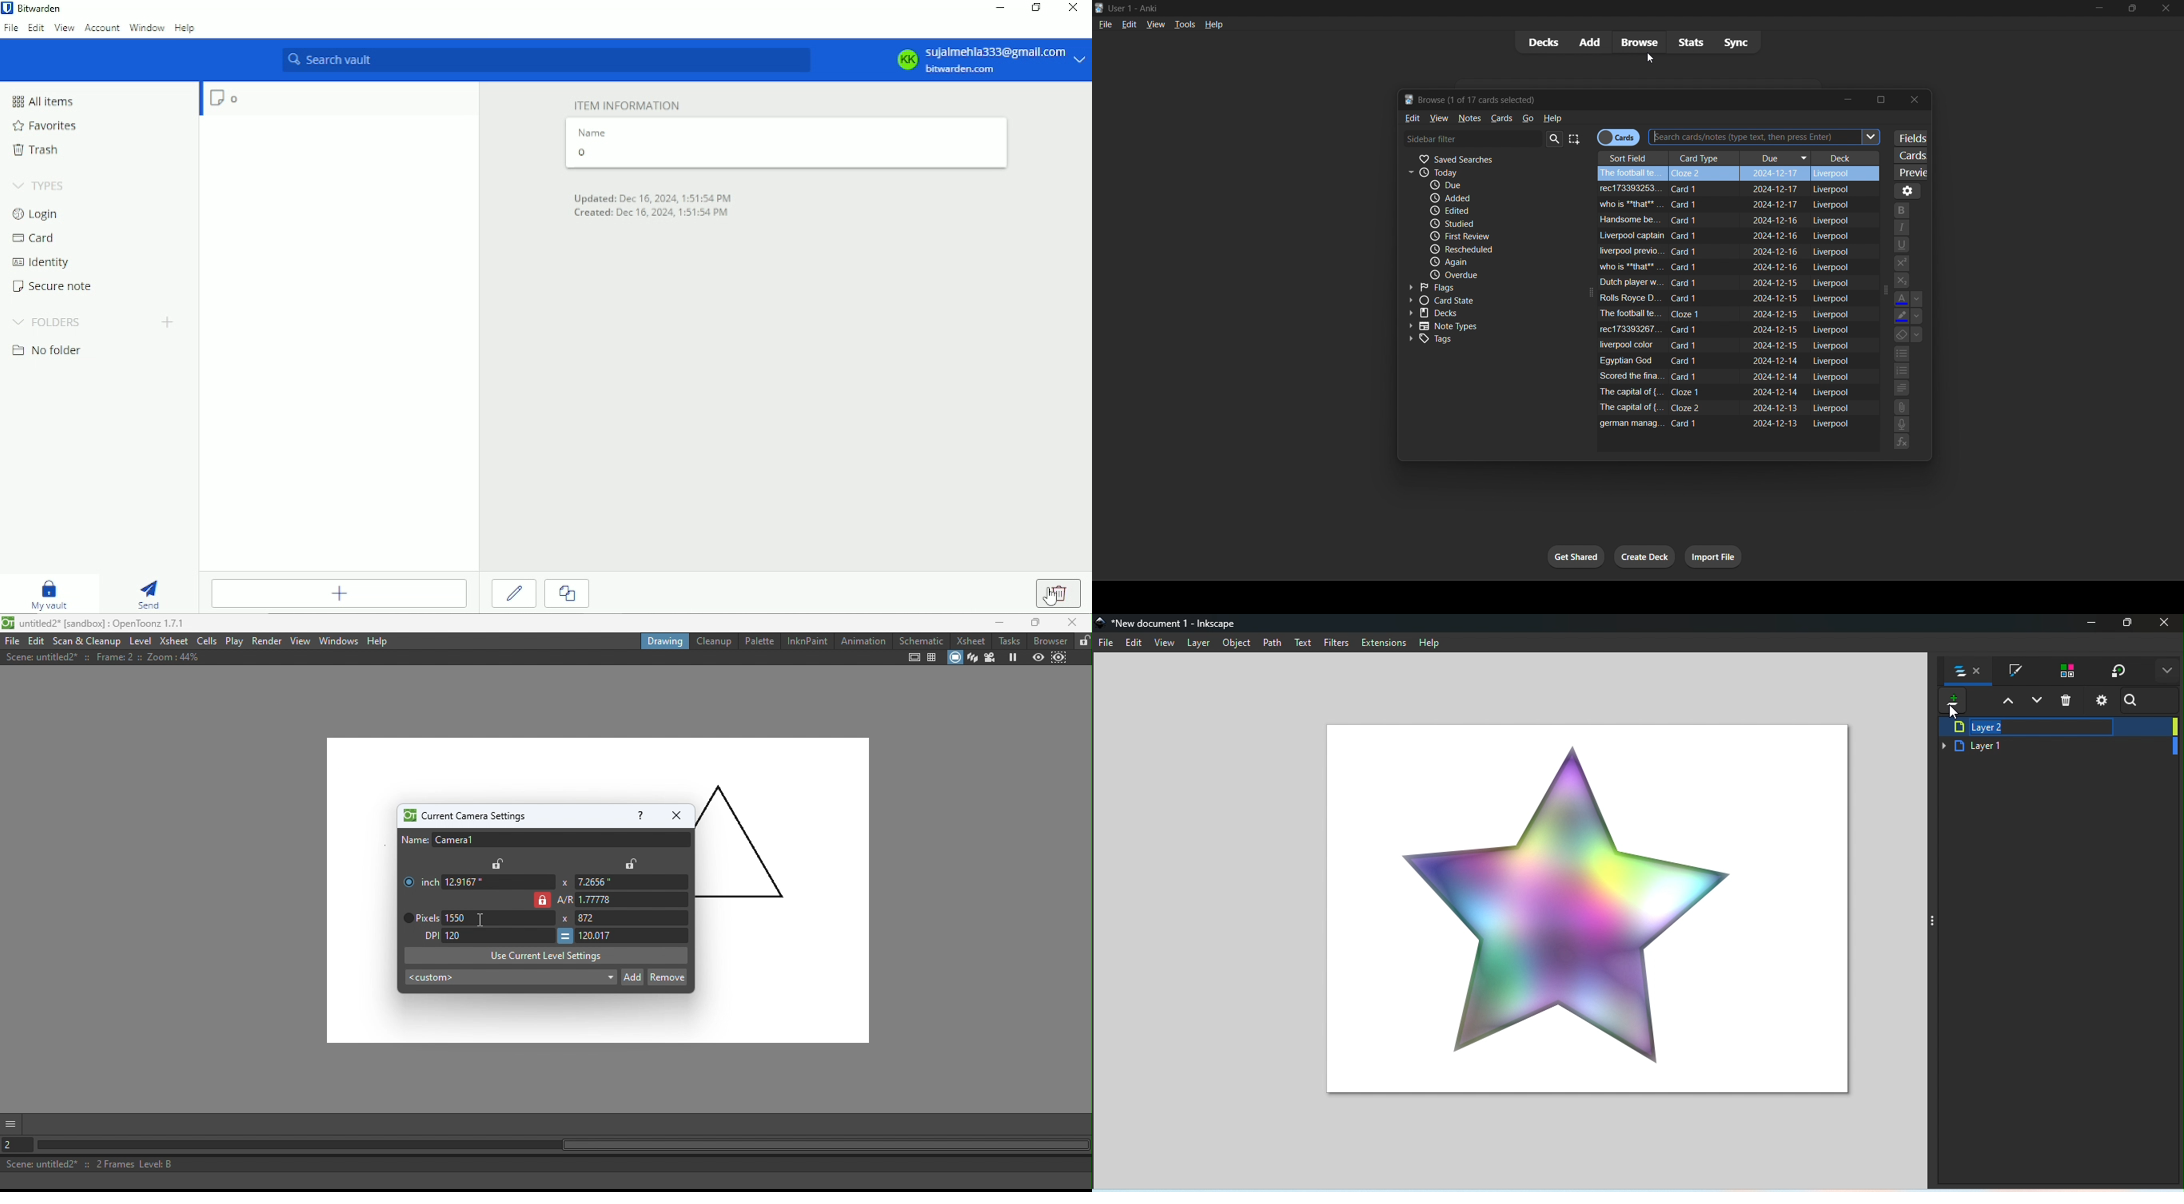  What do you see at coordinates (1156, 25) in the screenshot?
I see `view` at bounding box center [1156, 25].